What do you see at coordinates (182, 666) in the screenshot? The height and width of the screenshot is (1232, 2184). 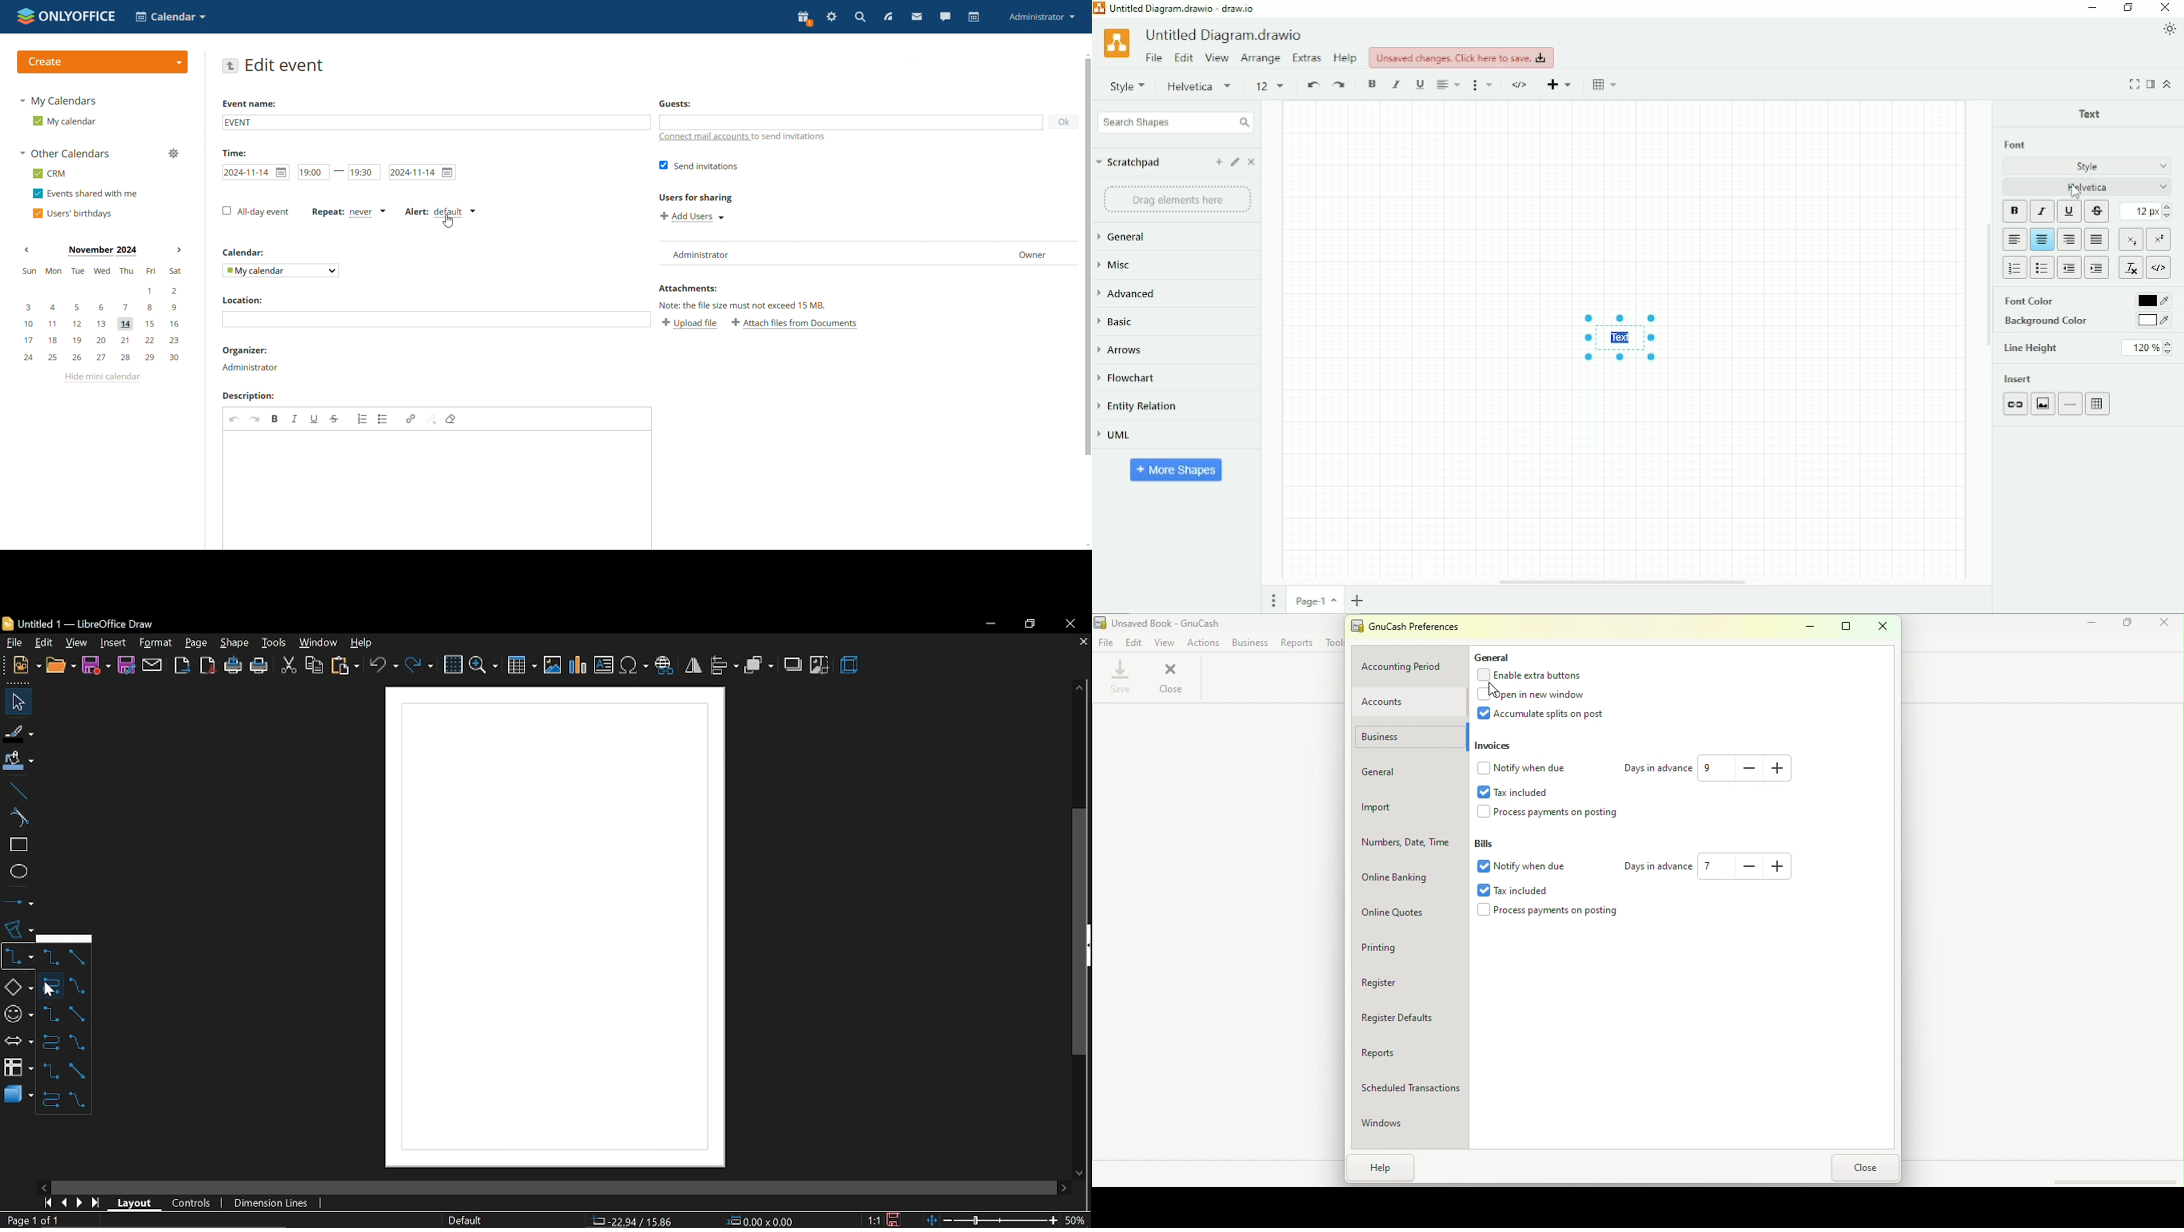 I see `export` at bounding box center [182, 666].